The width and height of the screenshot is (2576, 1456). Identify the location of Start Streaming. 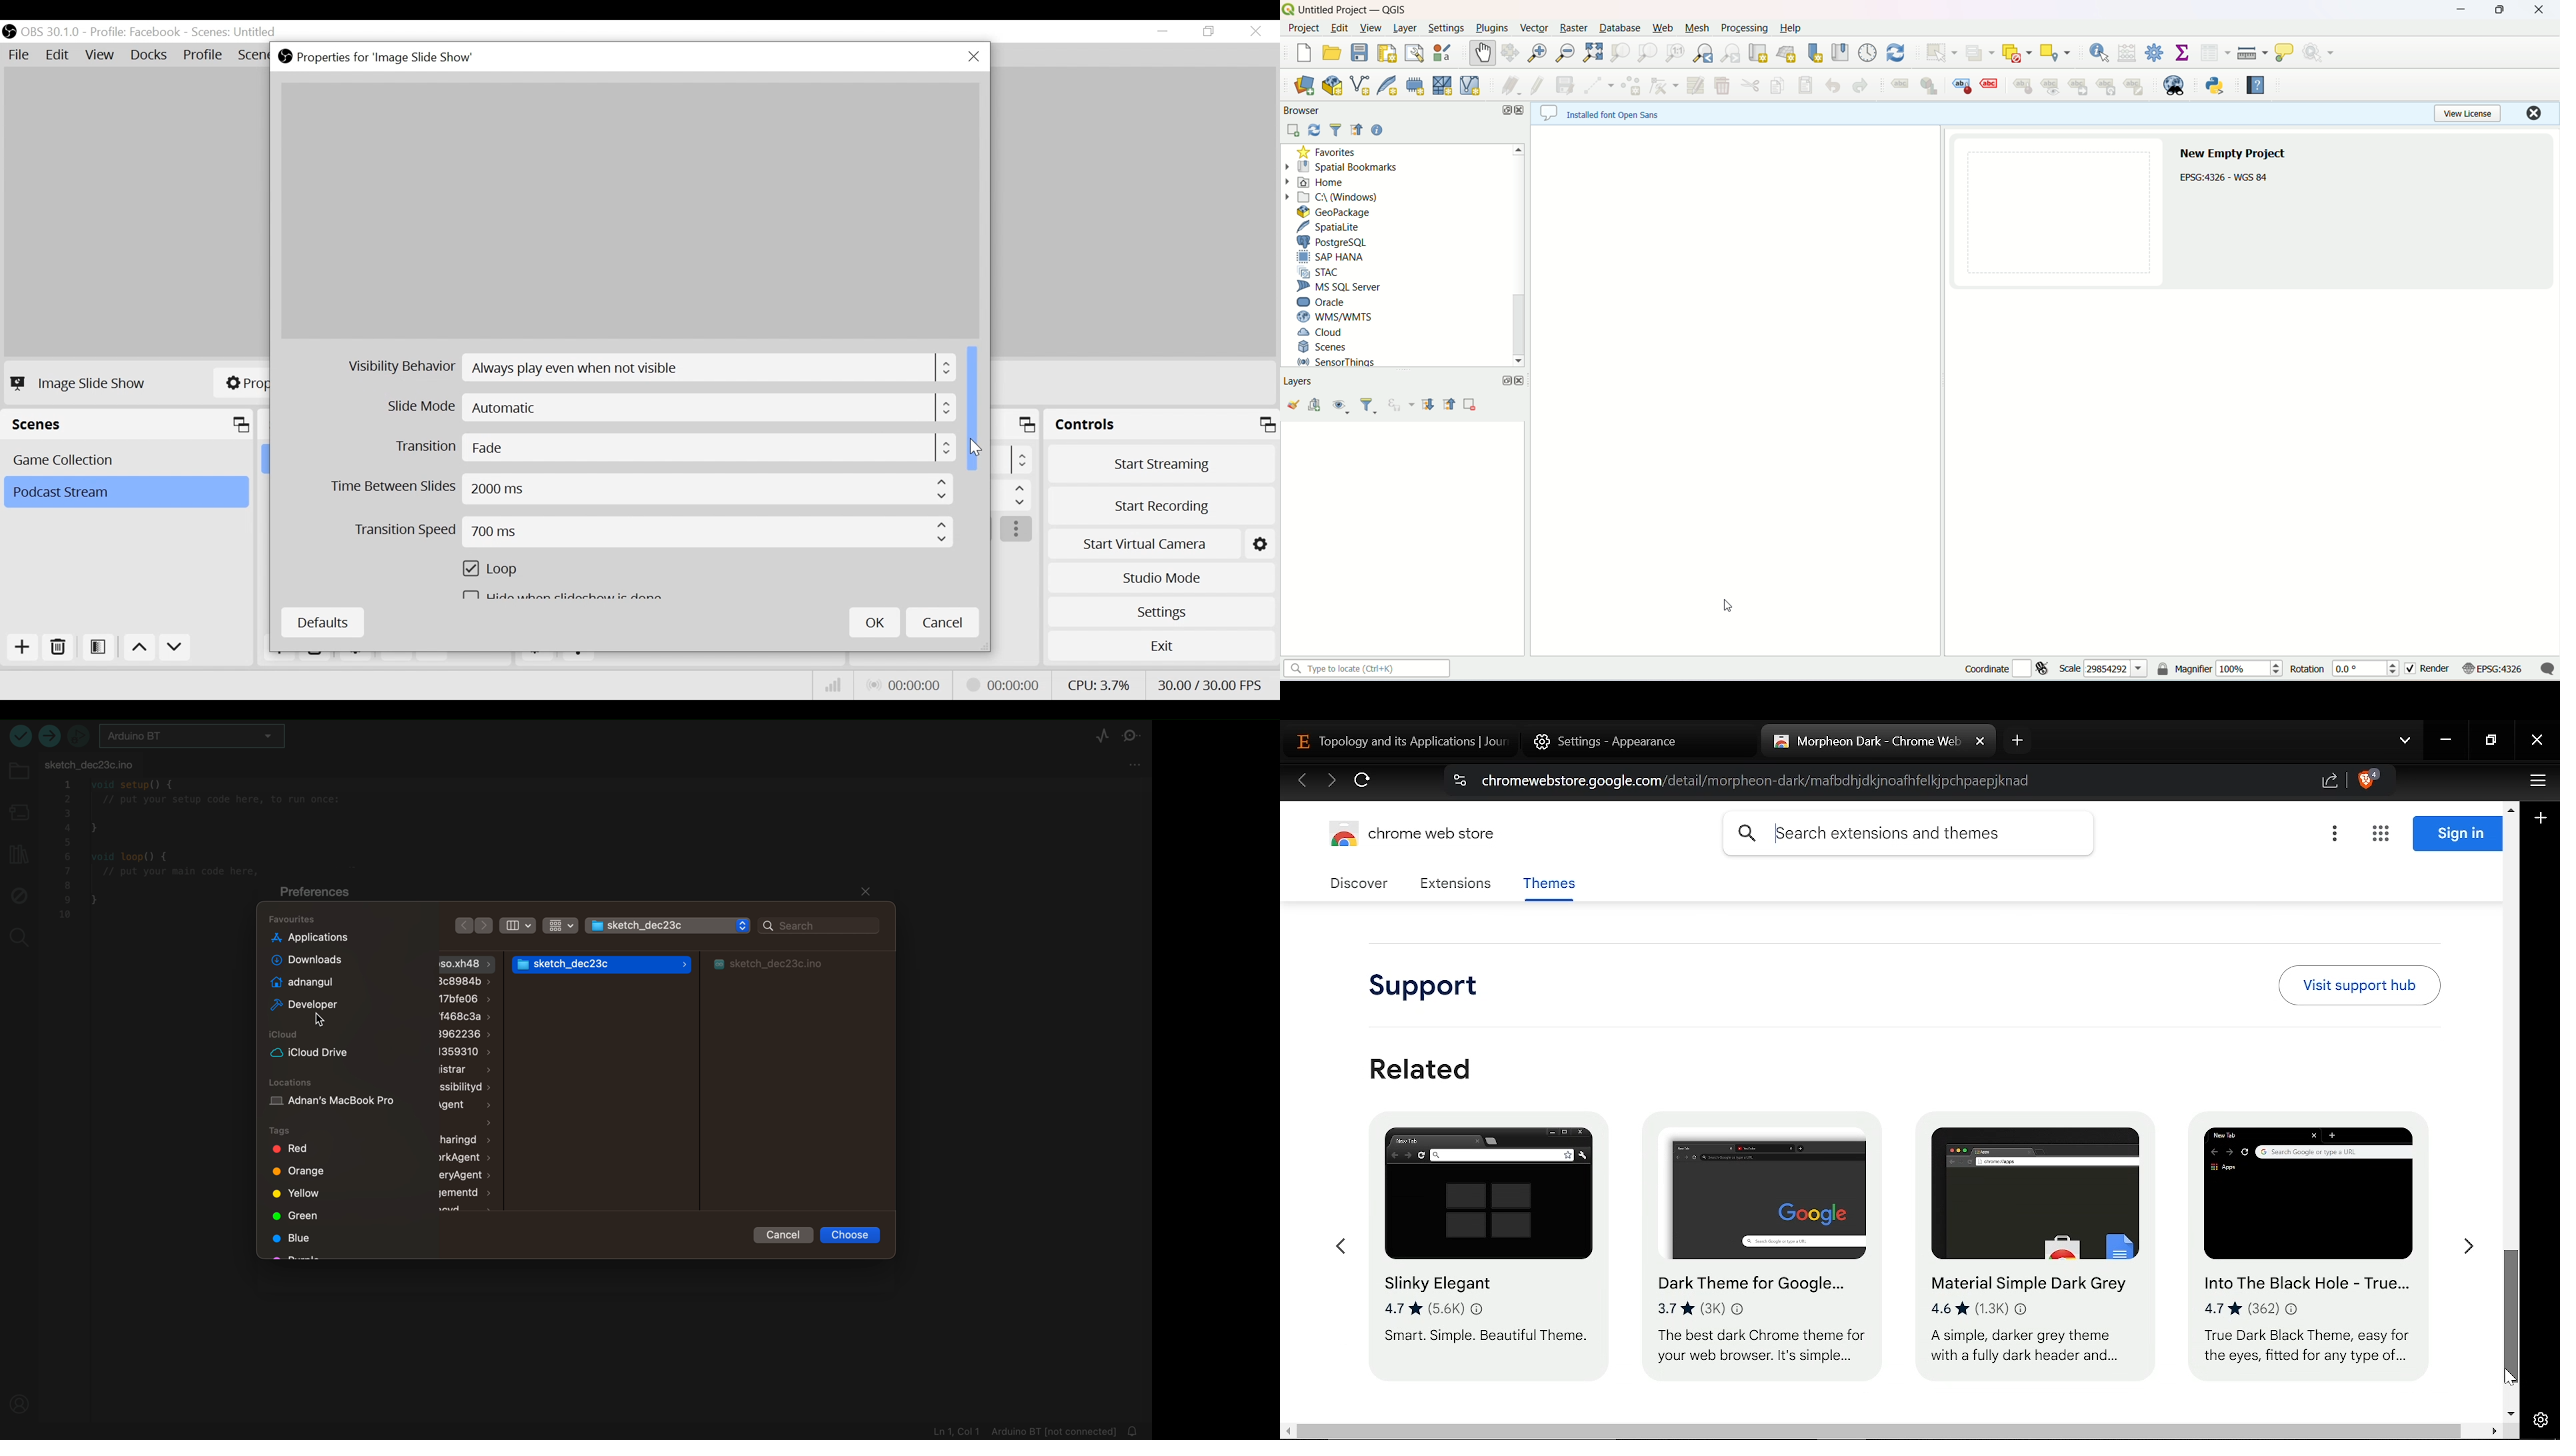
(1162, 463).